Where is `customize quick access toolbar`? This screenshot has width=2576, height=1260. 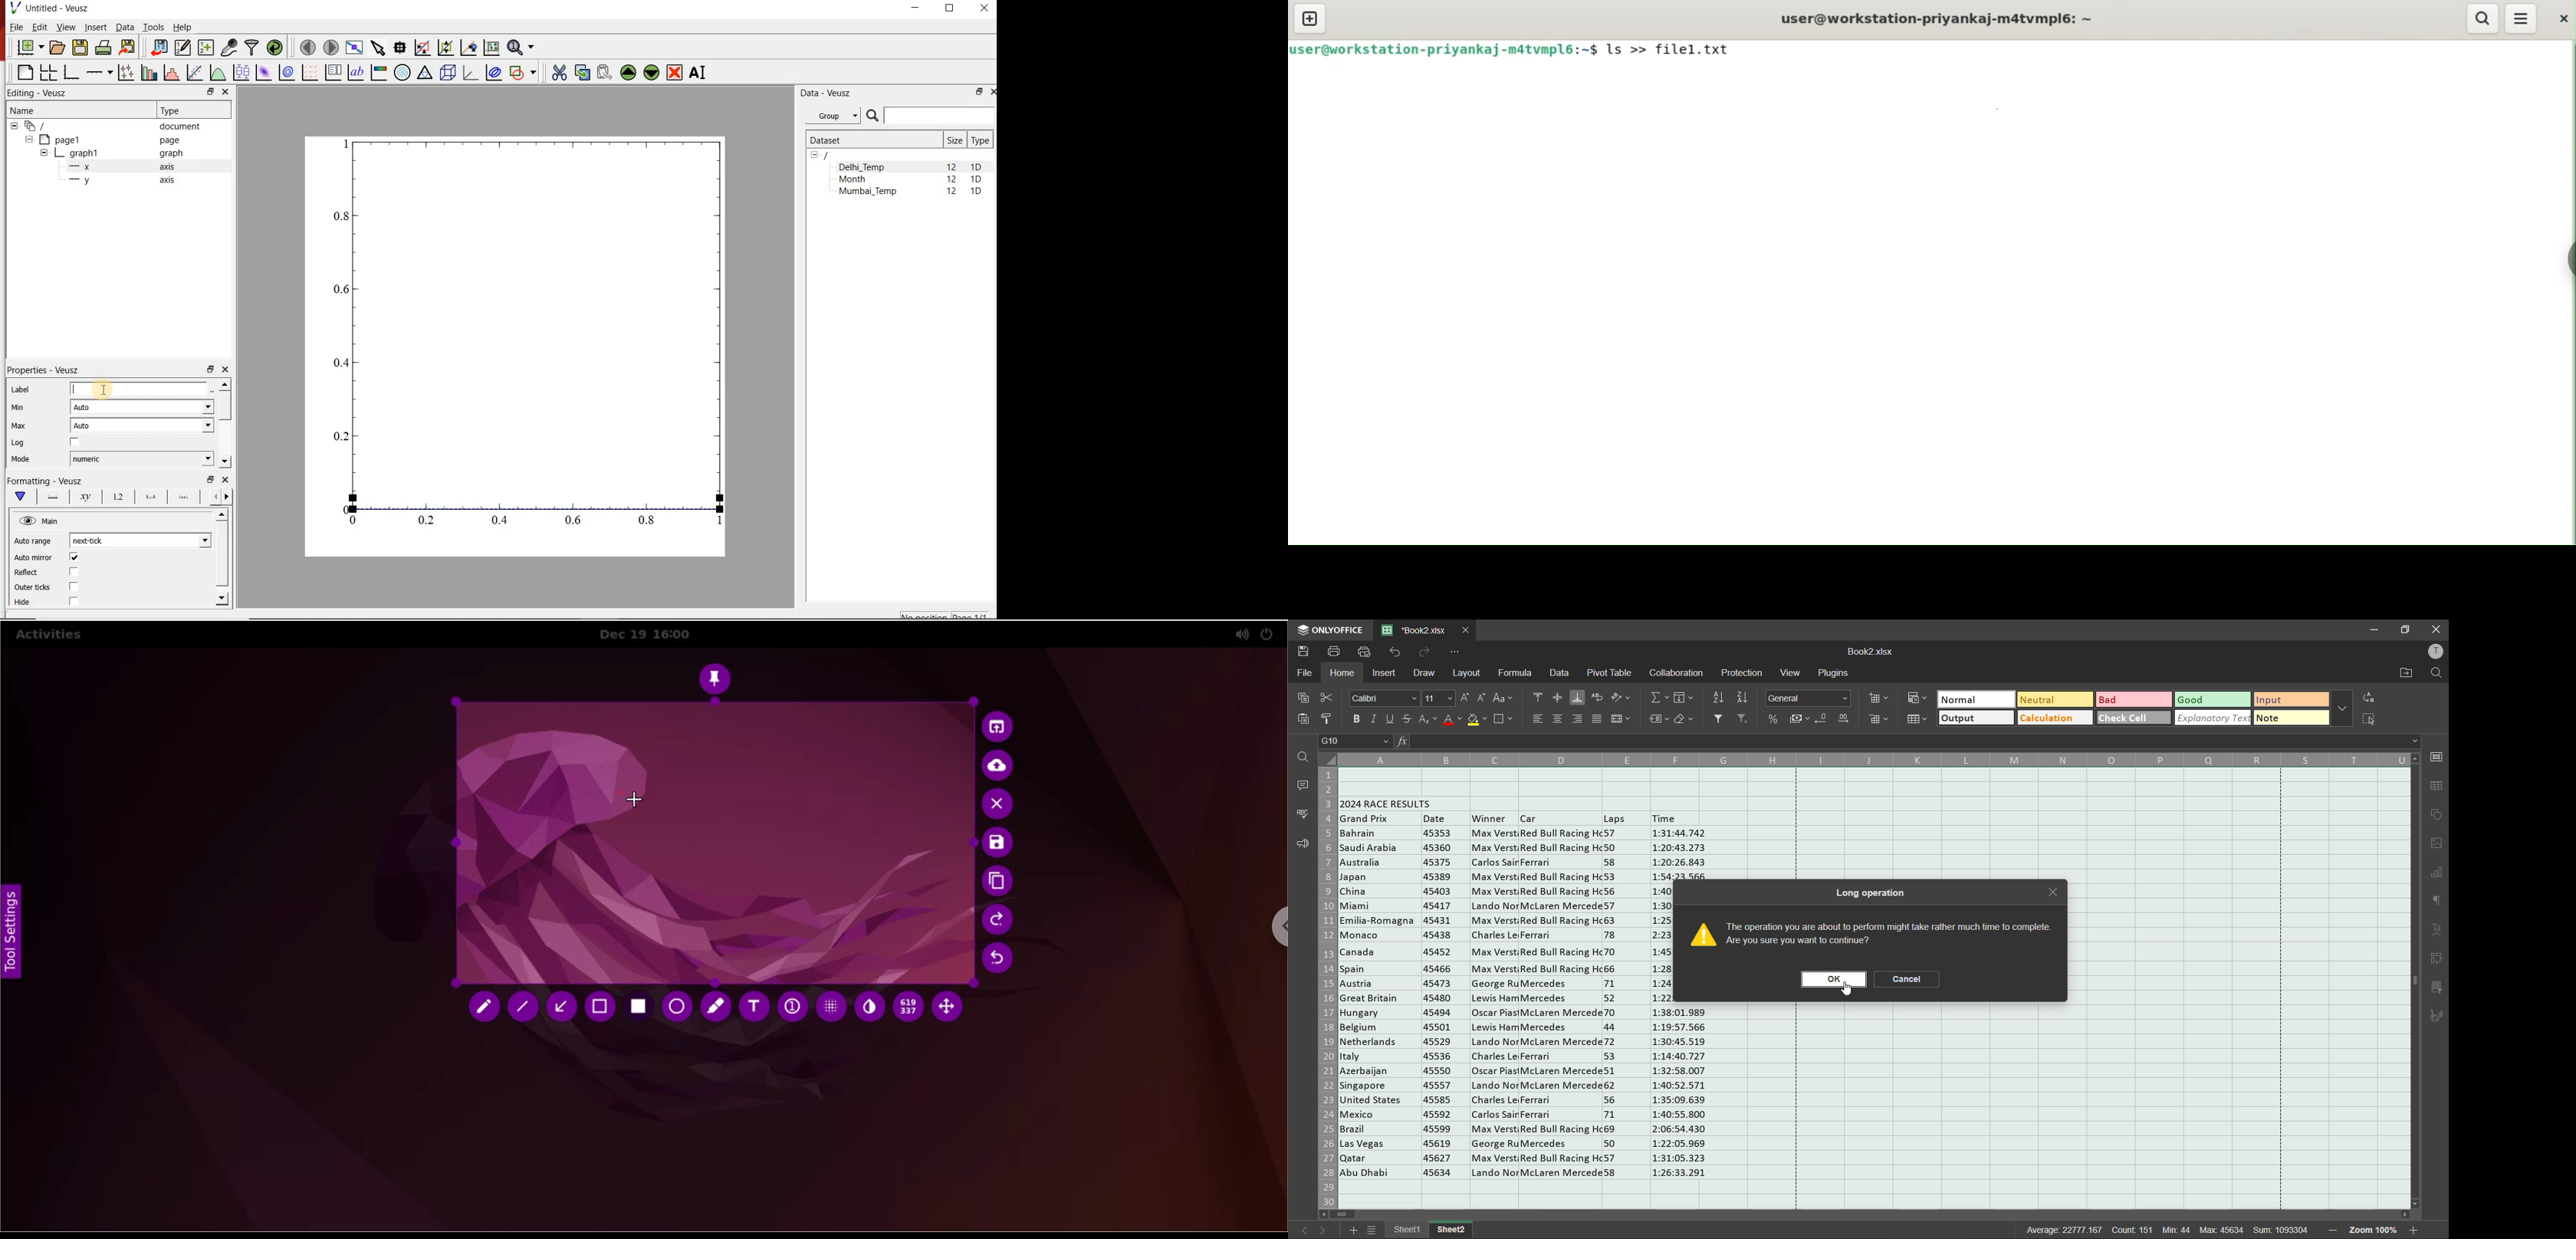 customize quick access toolbar is located at coordinates (1456, 651).